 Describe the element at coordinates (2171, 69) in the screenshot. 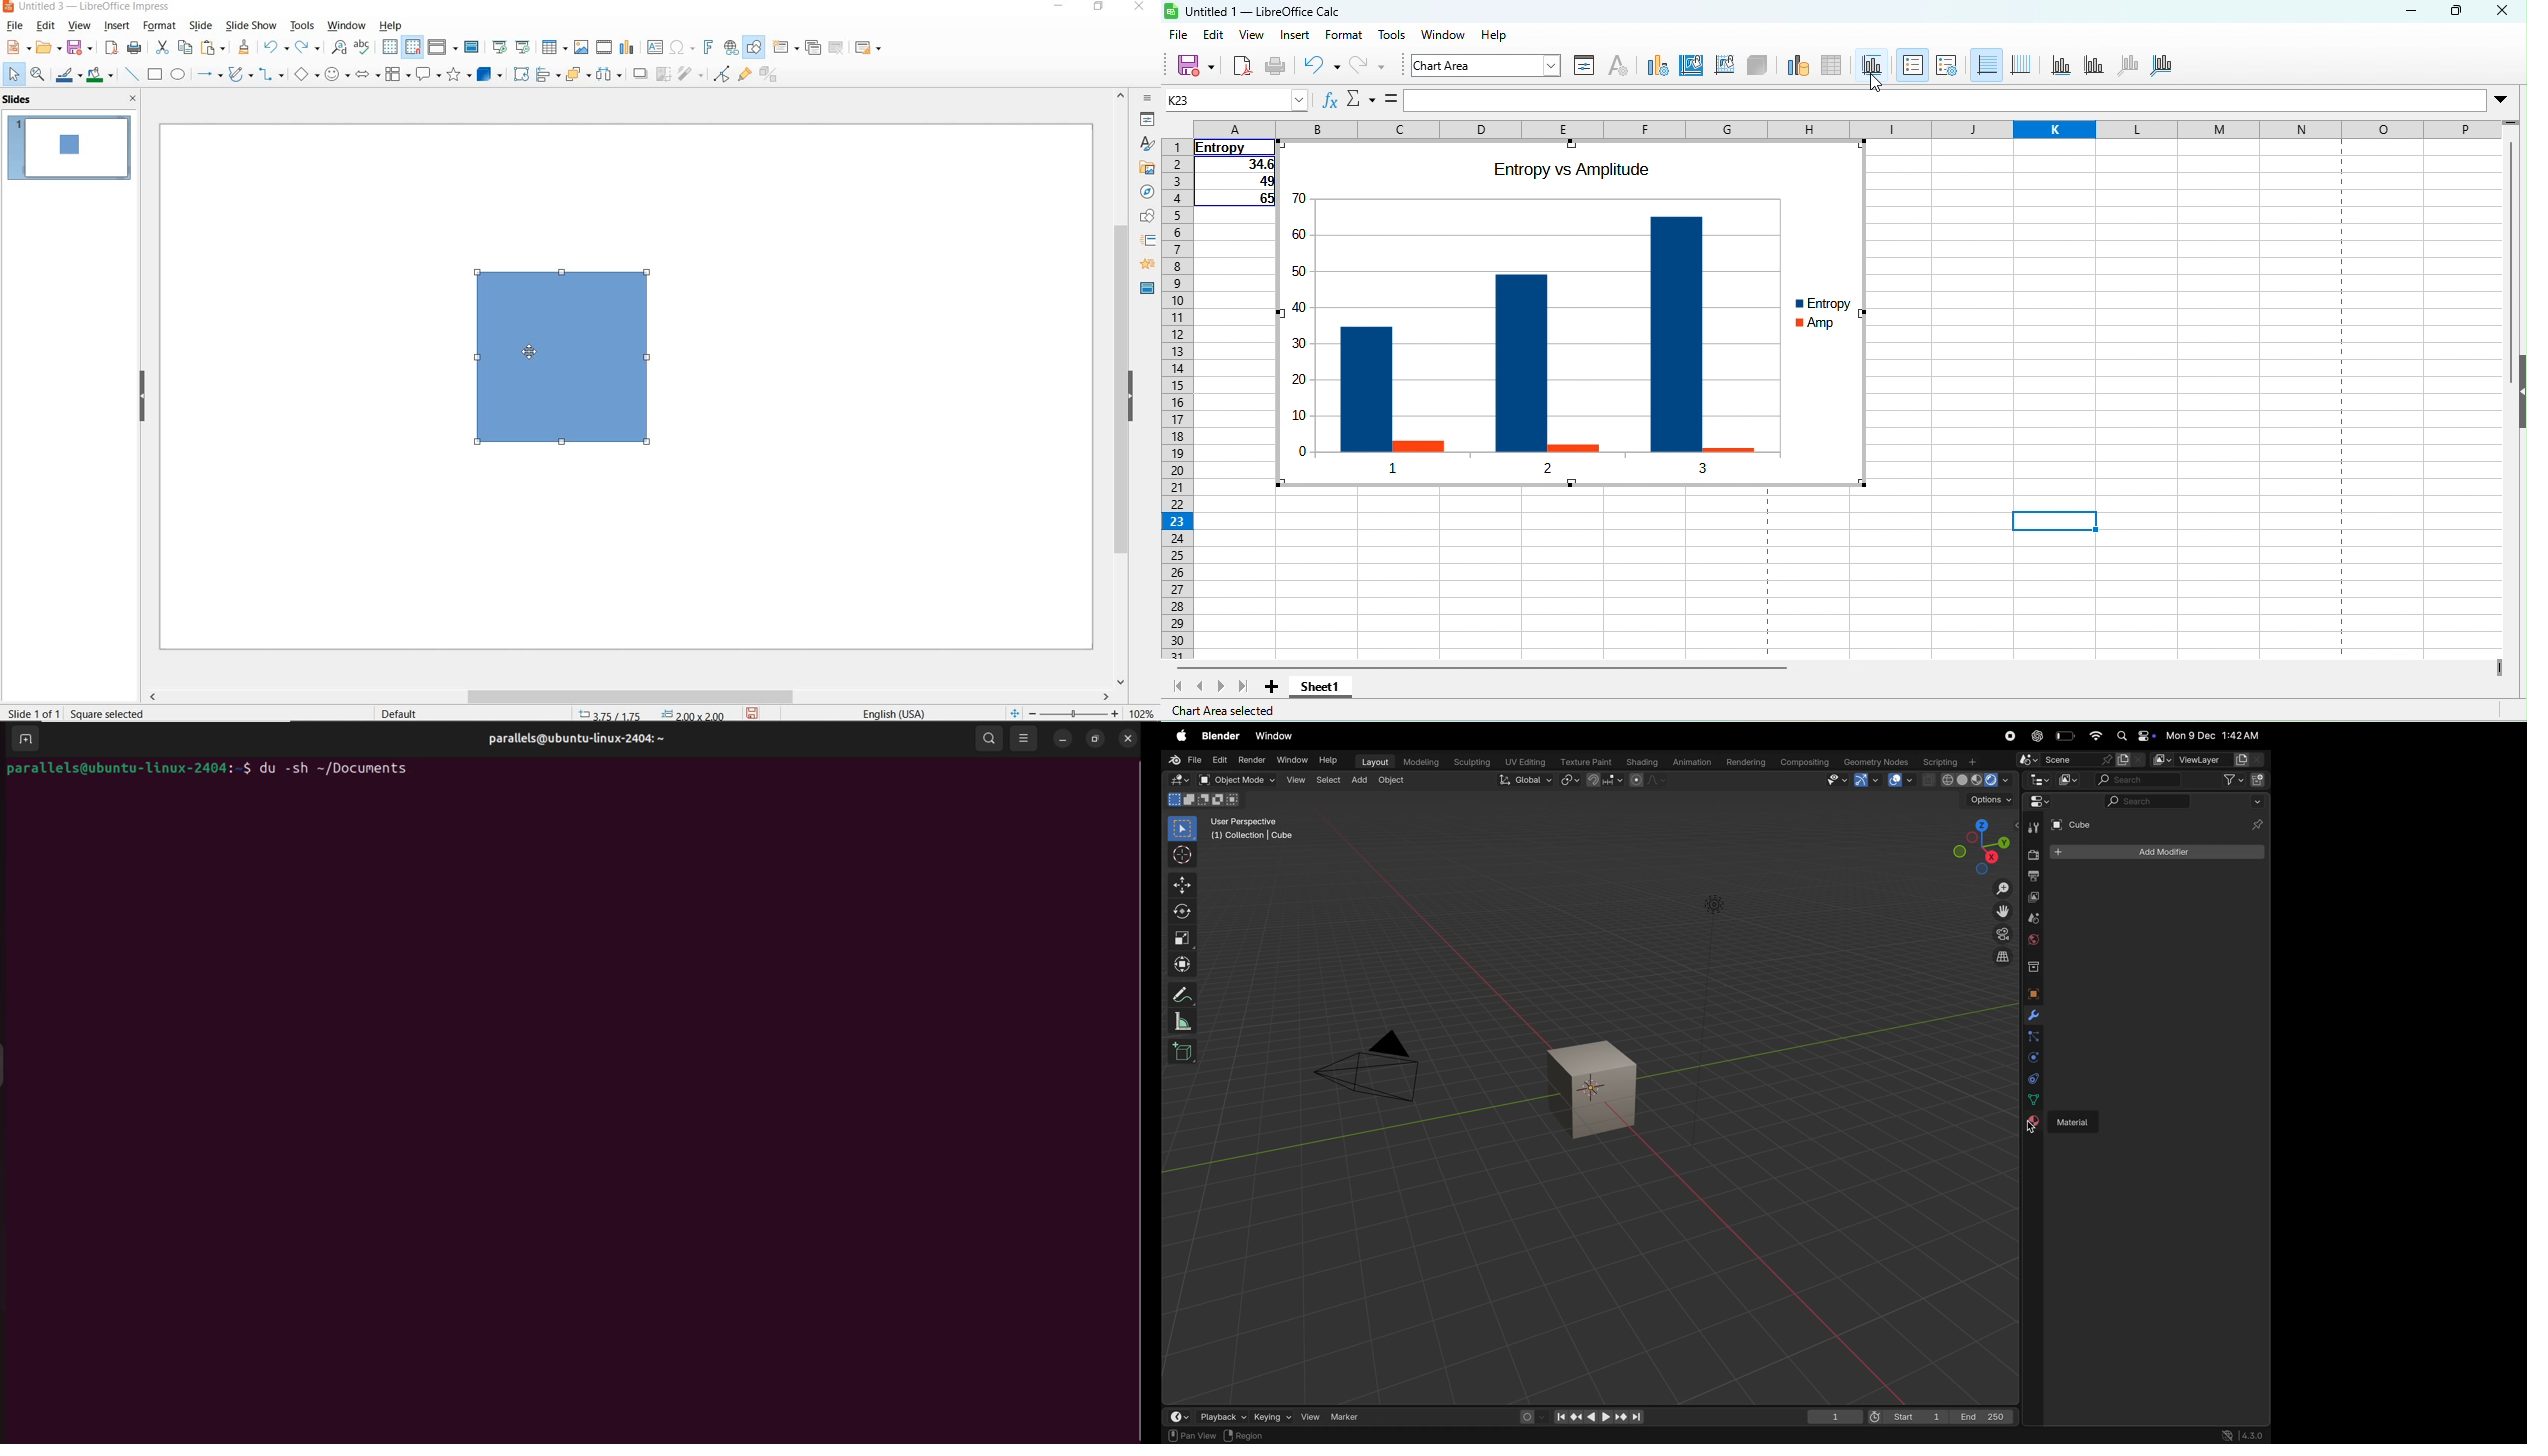

I see `all axes` at that location.